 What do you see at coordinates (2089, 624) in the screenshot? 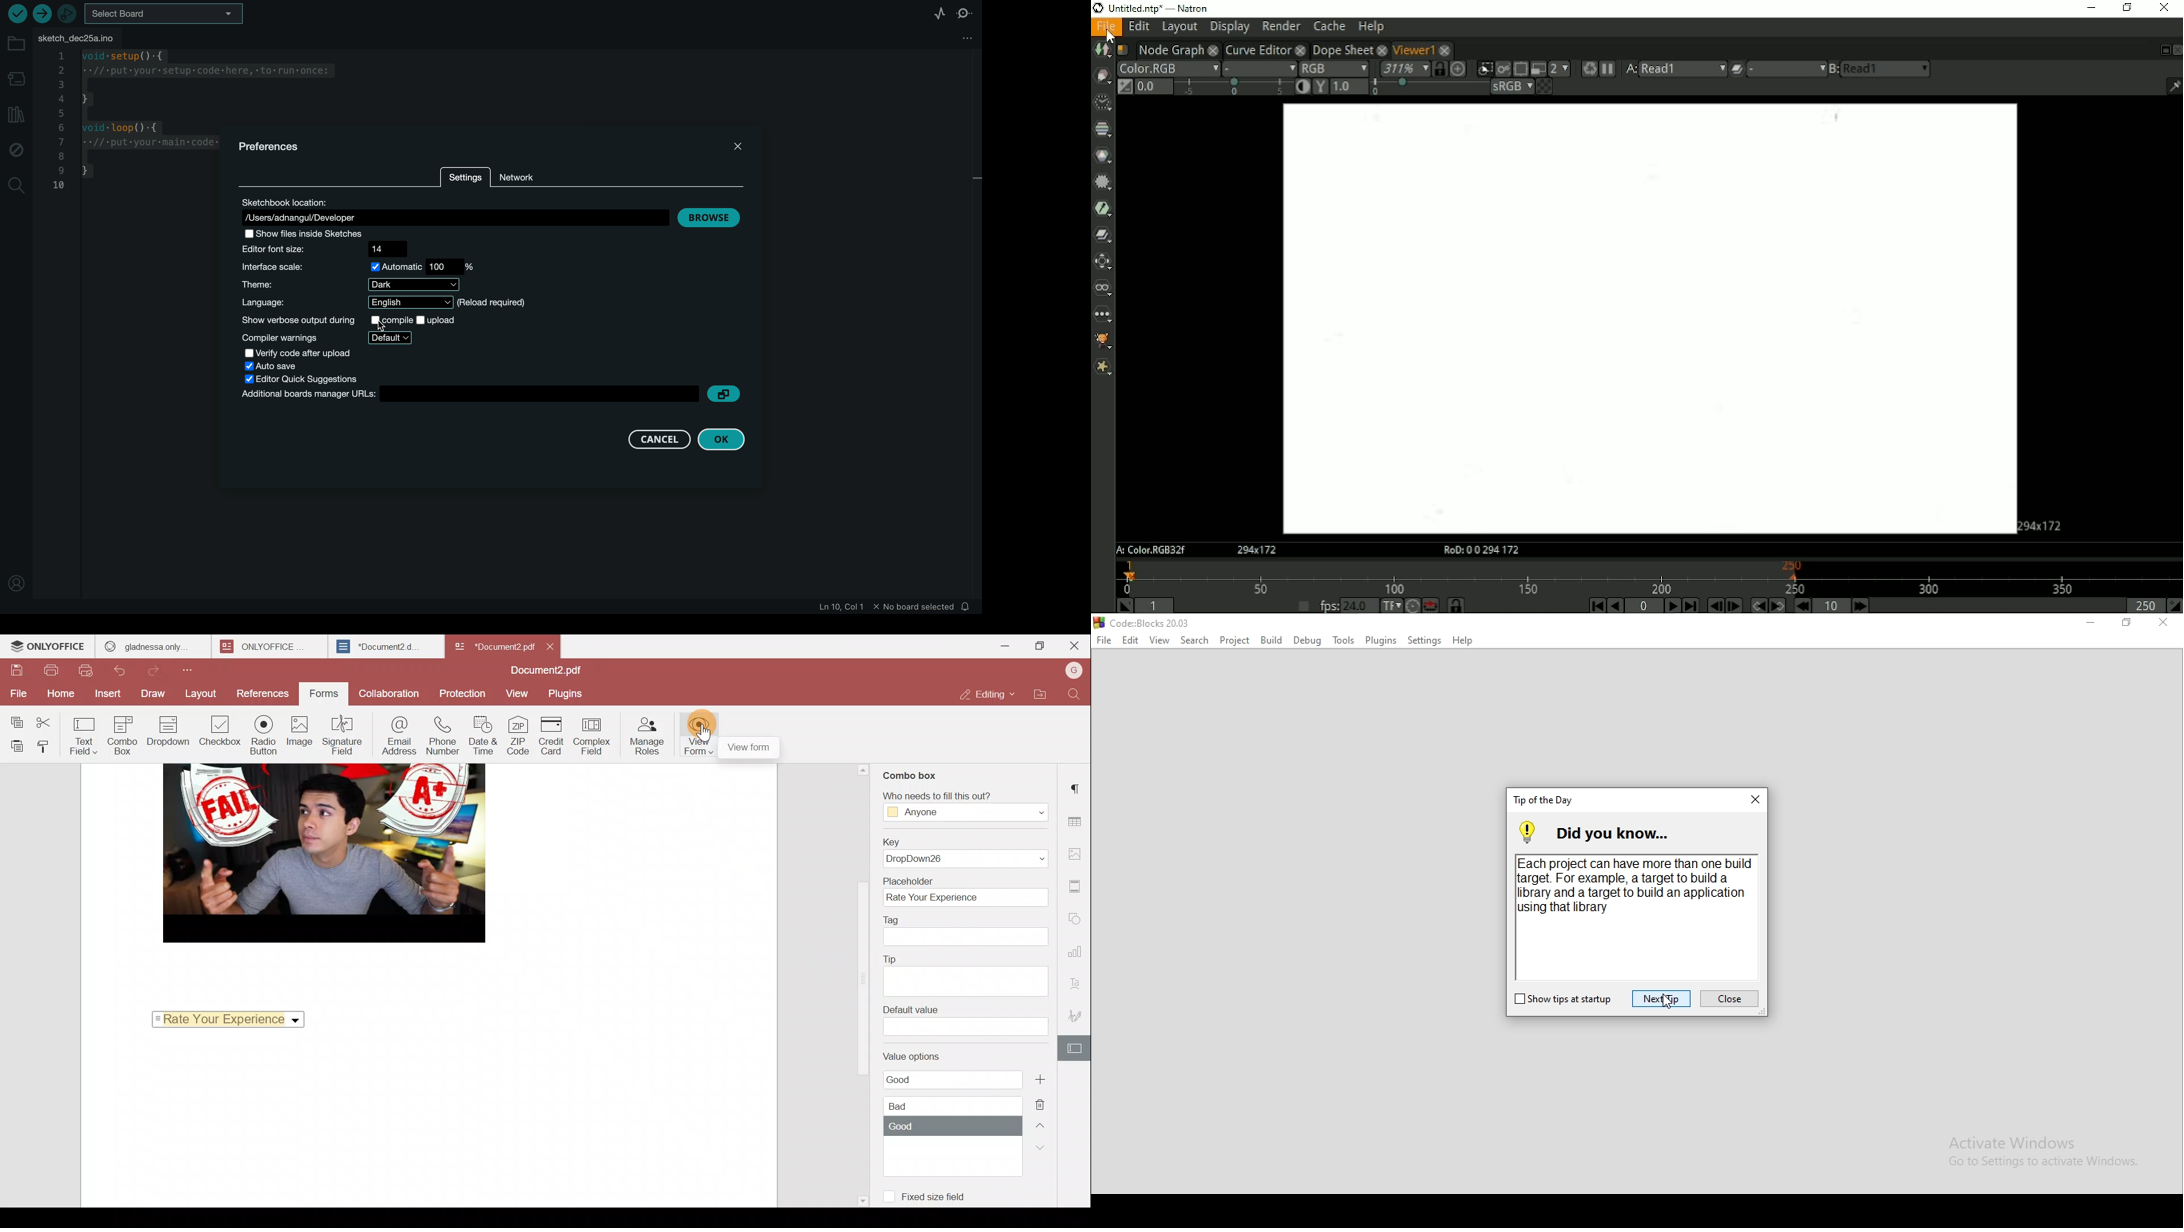
I see `Minimise` at bounding box center [2089, 624].